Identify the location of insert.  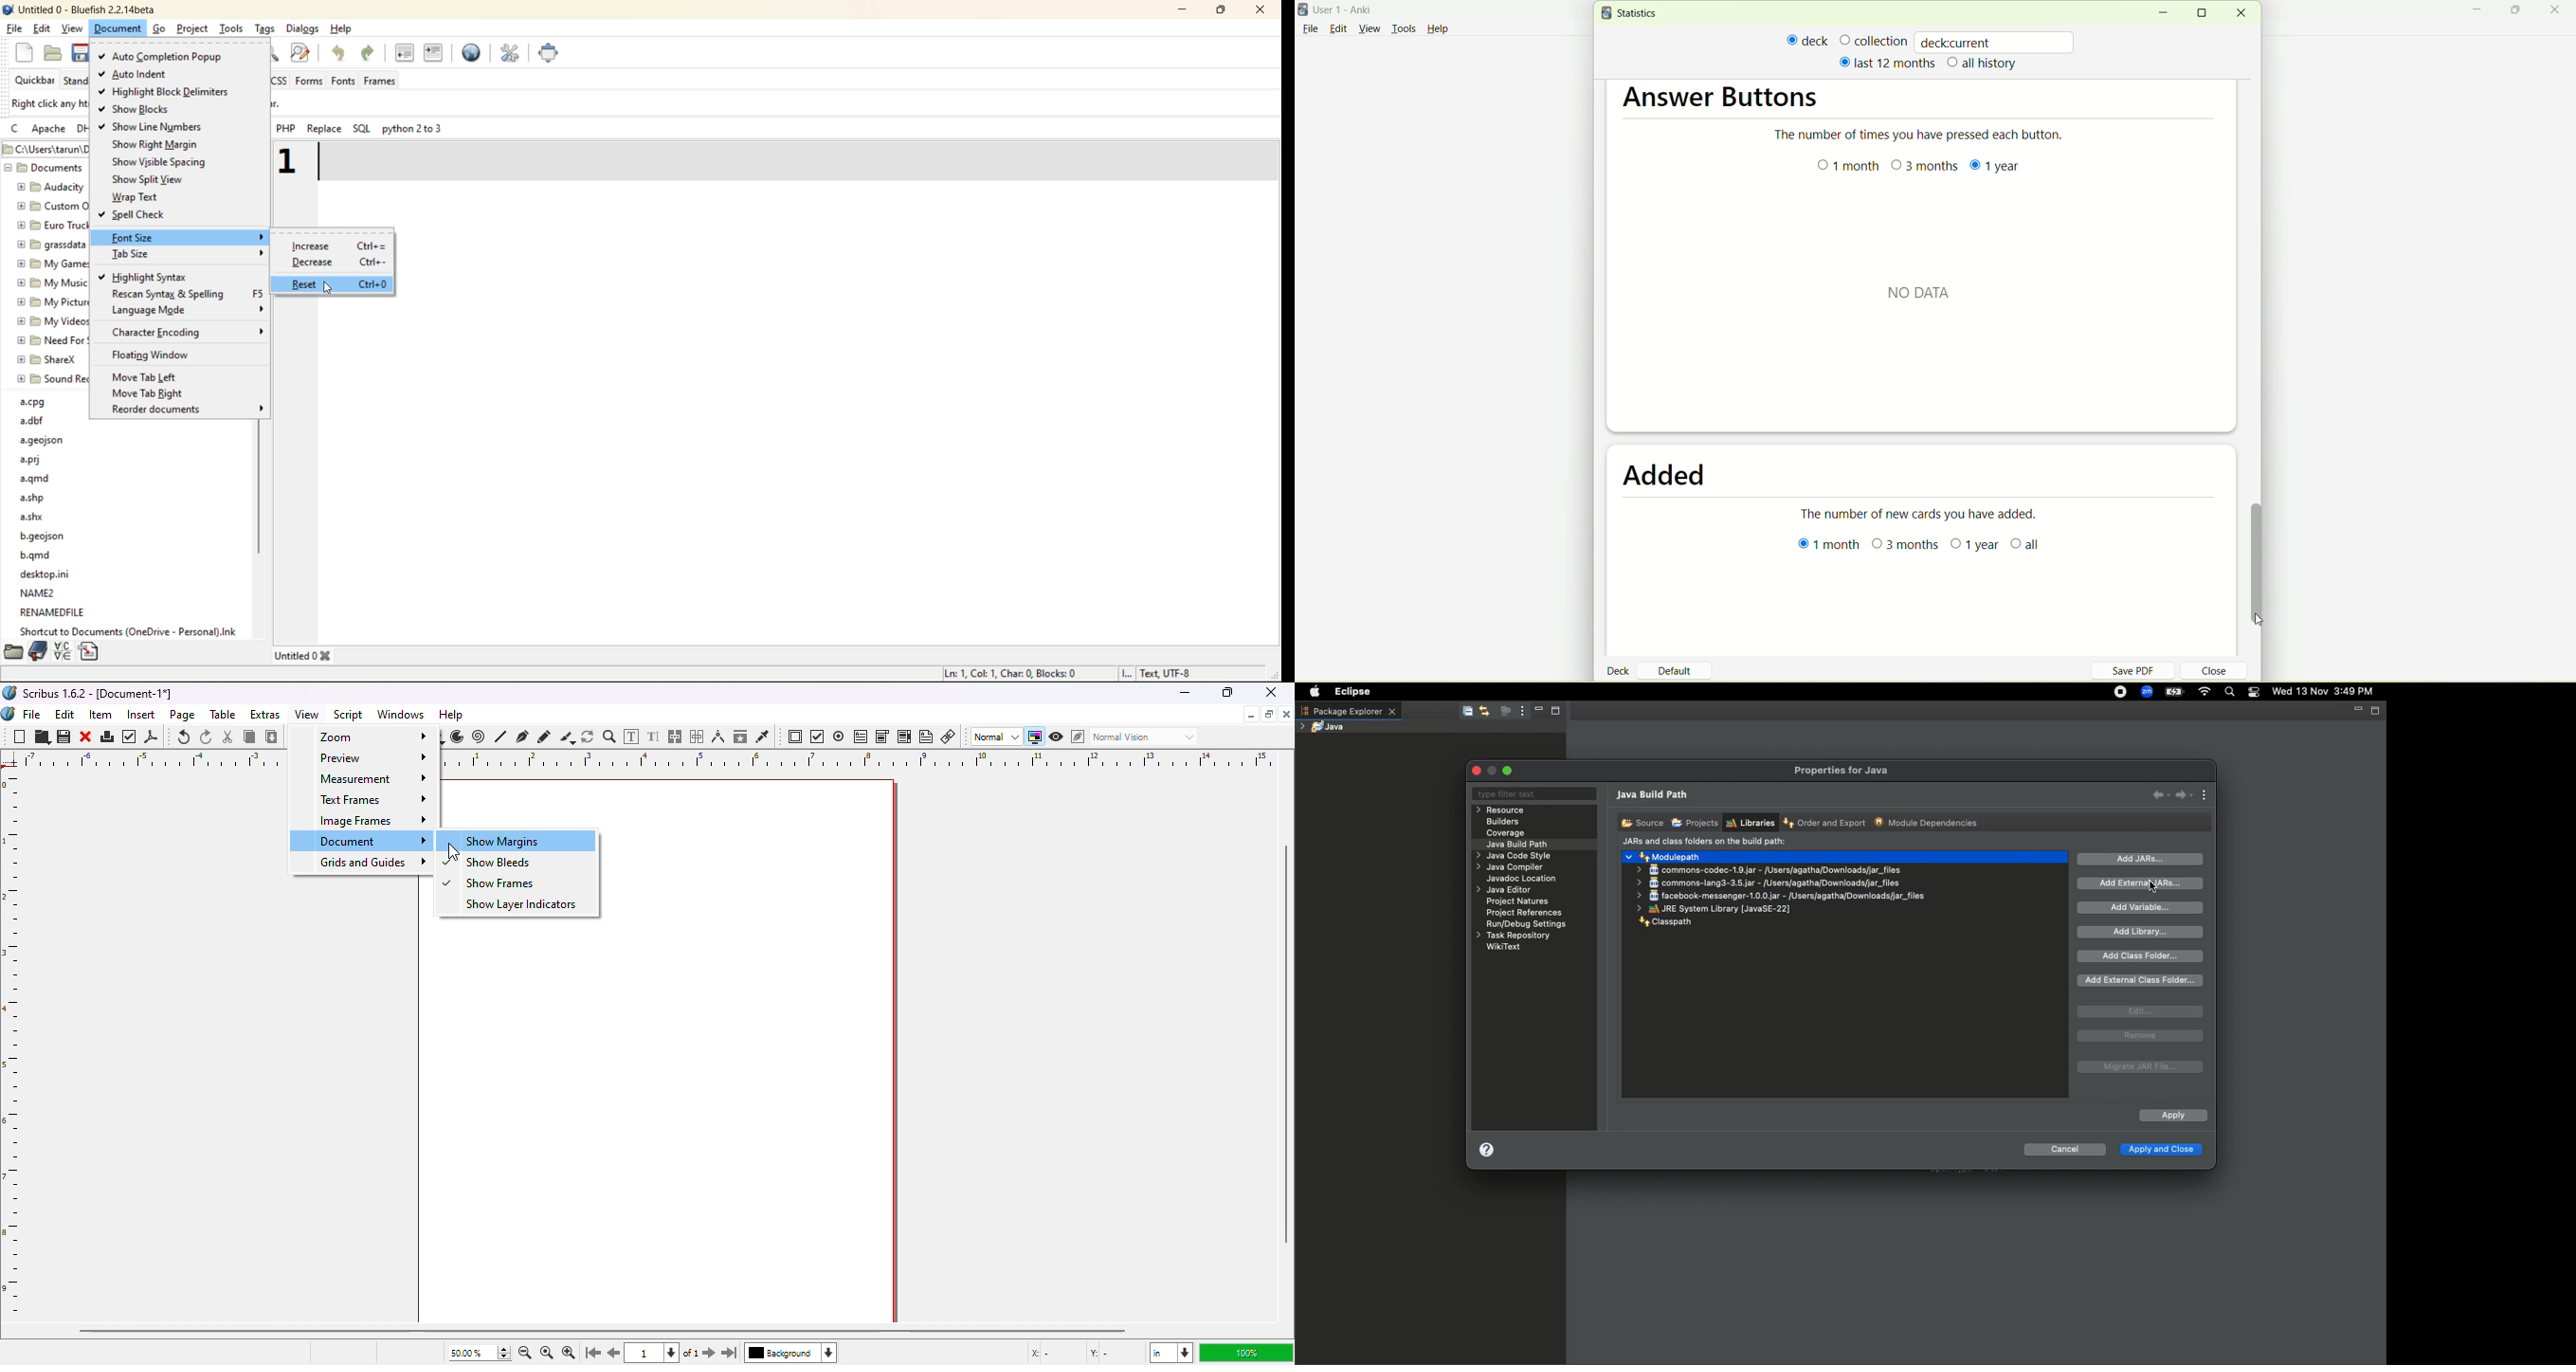
(141, 714).